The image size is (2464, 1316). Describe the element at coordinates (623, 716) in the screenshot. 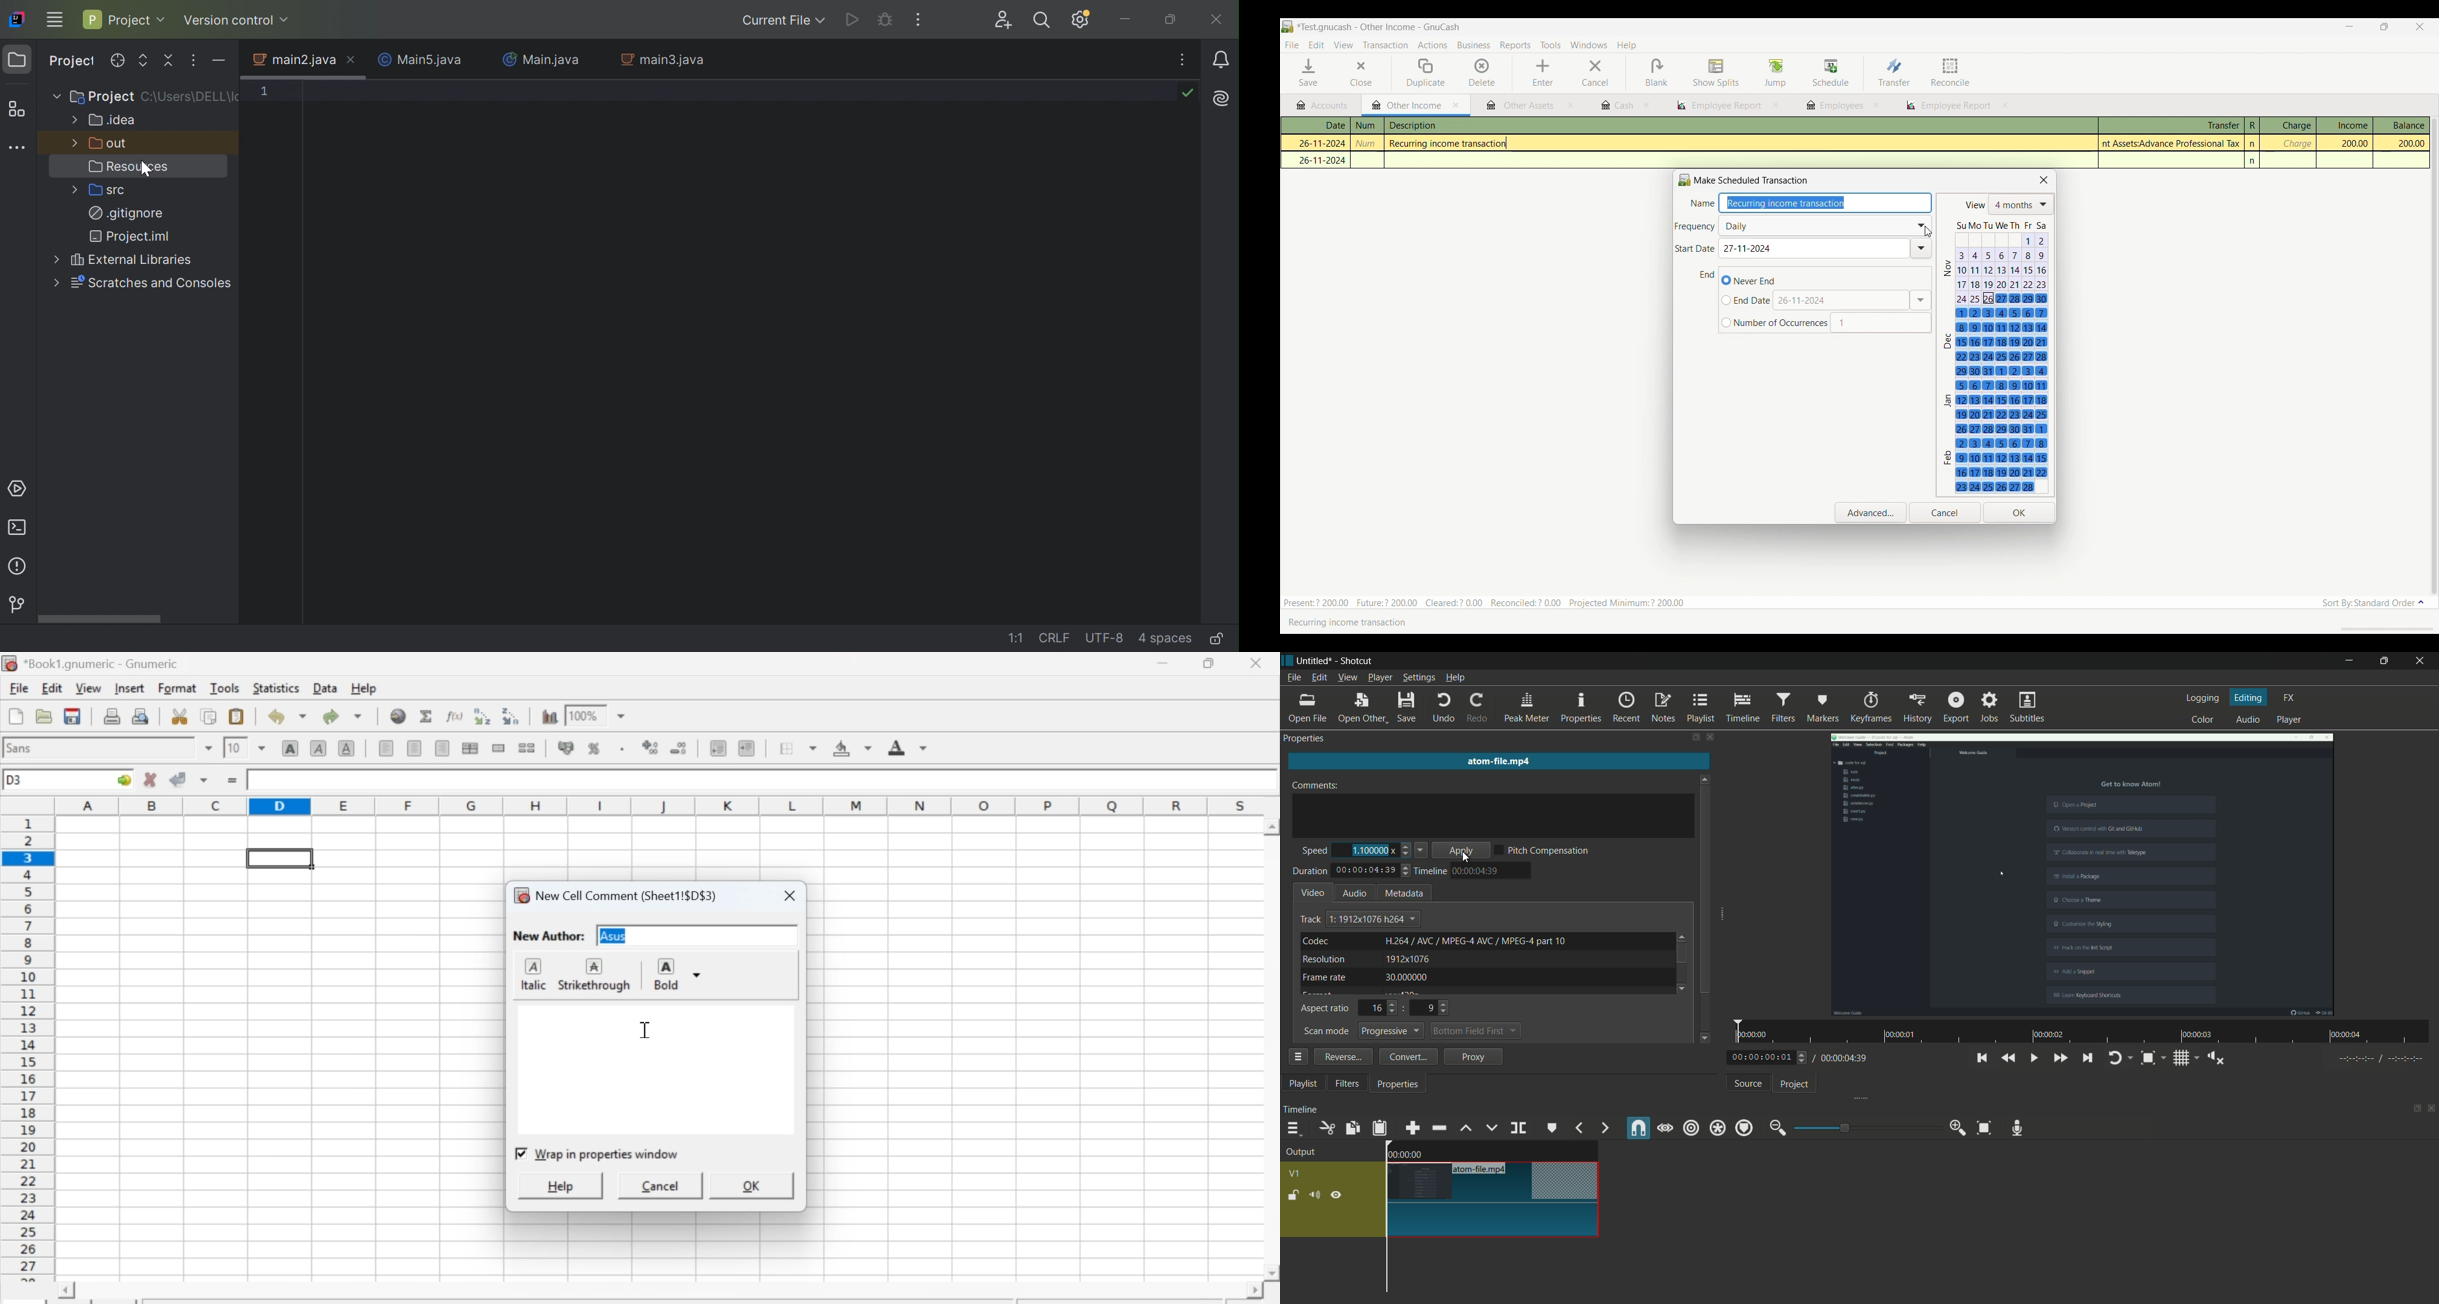

I see `down` at that location.